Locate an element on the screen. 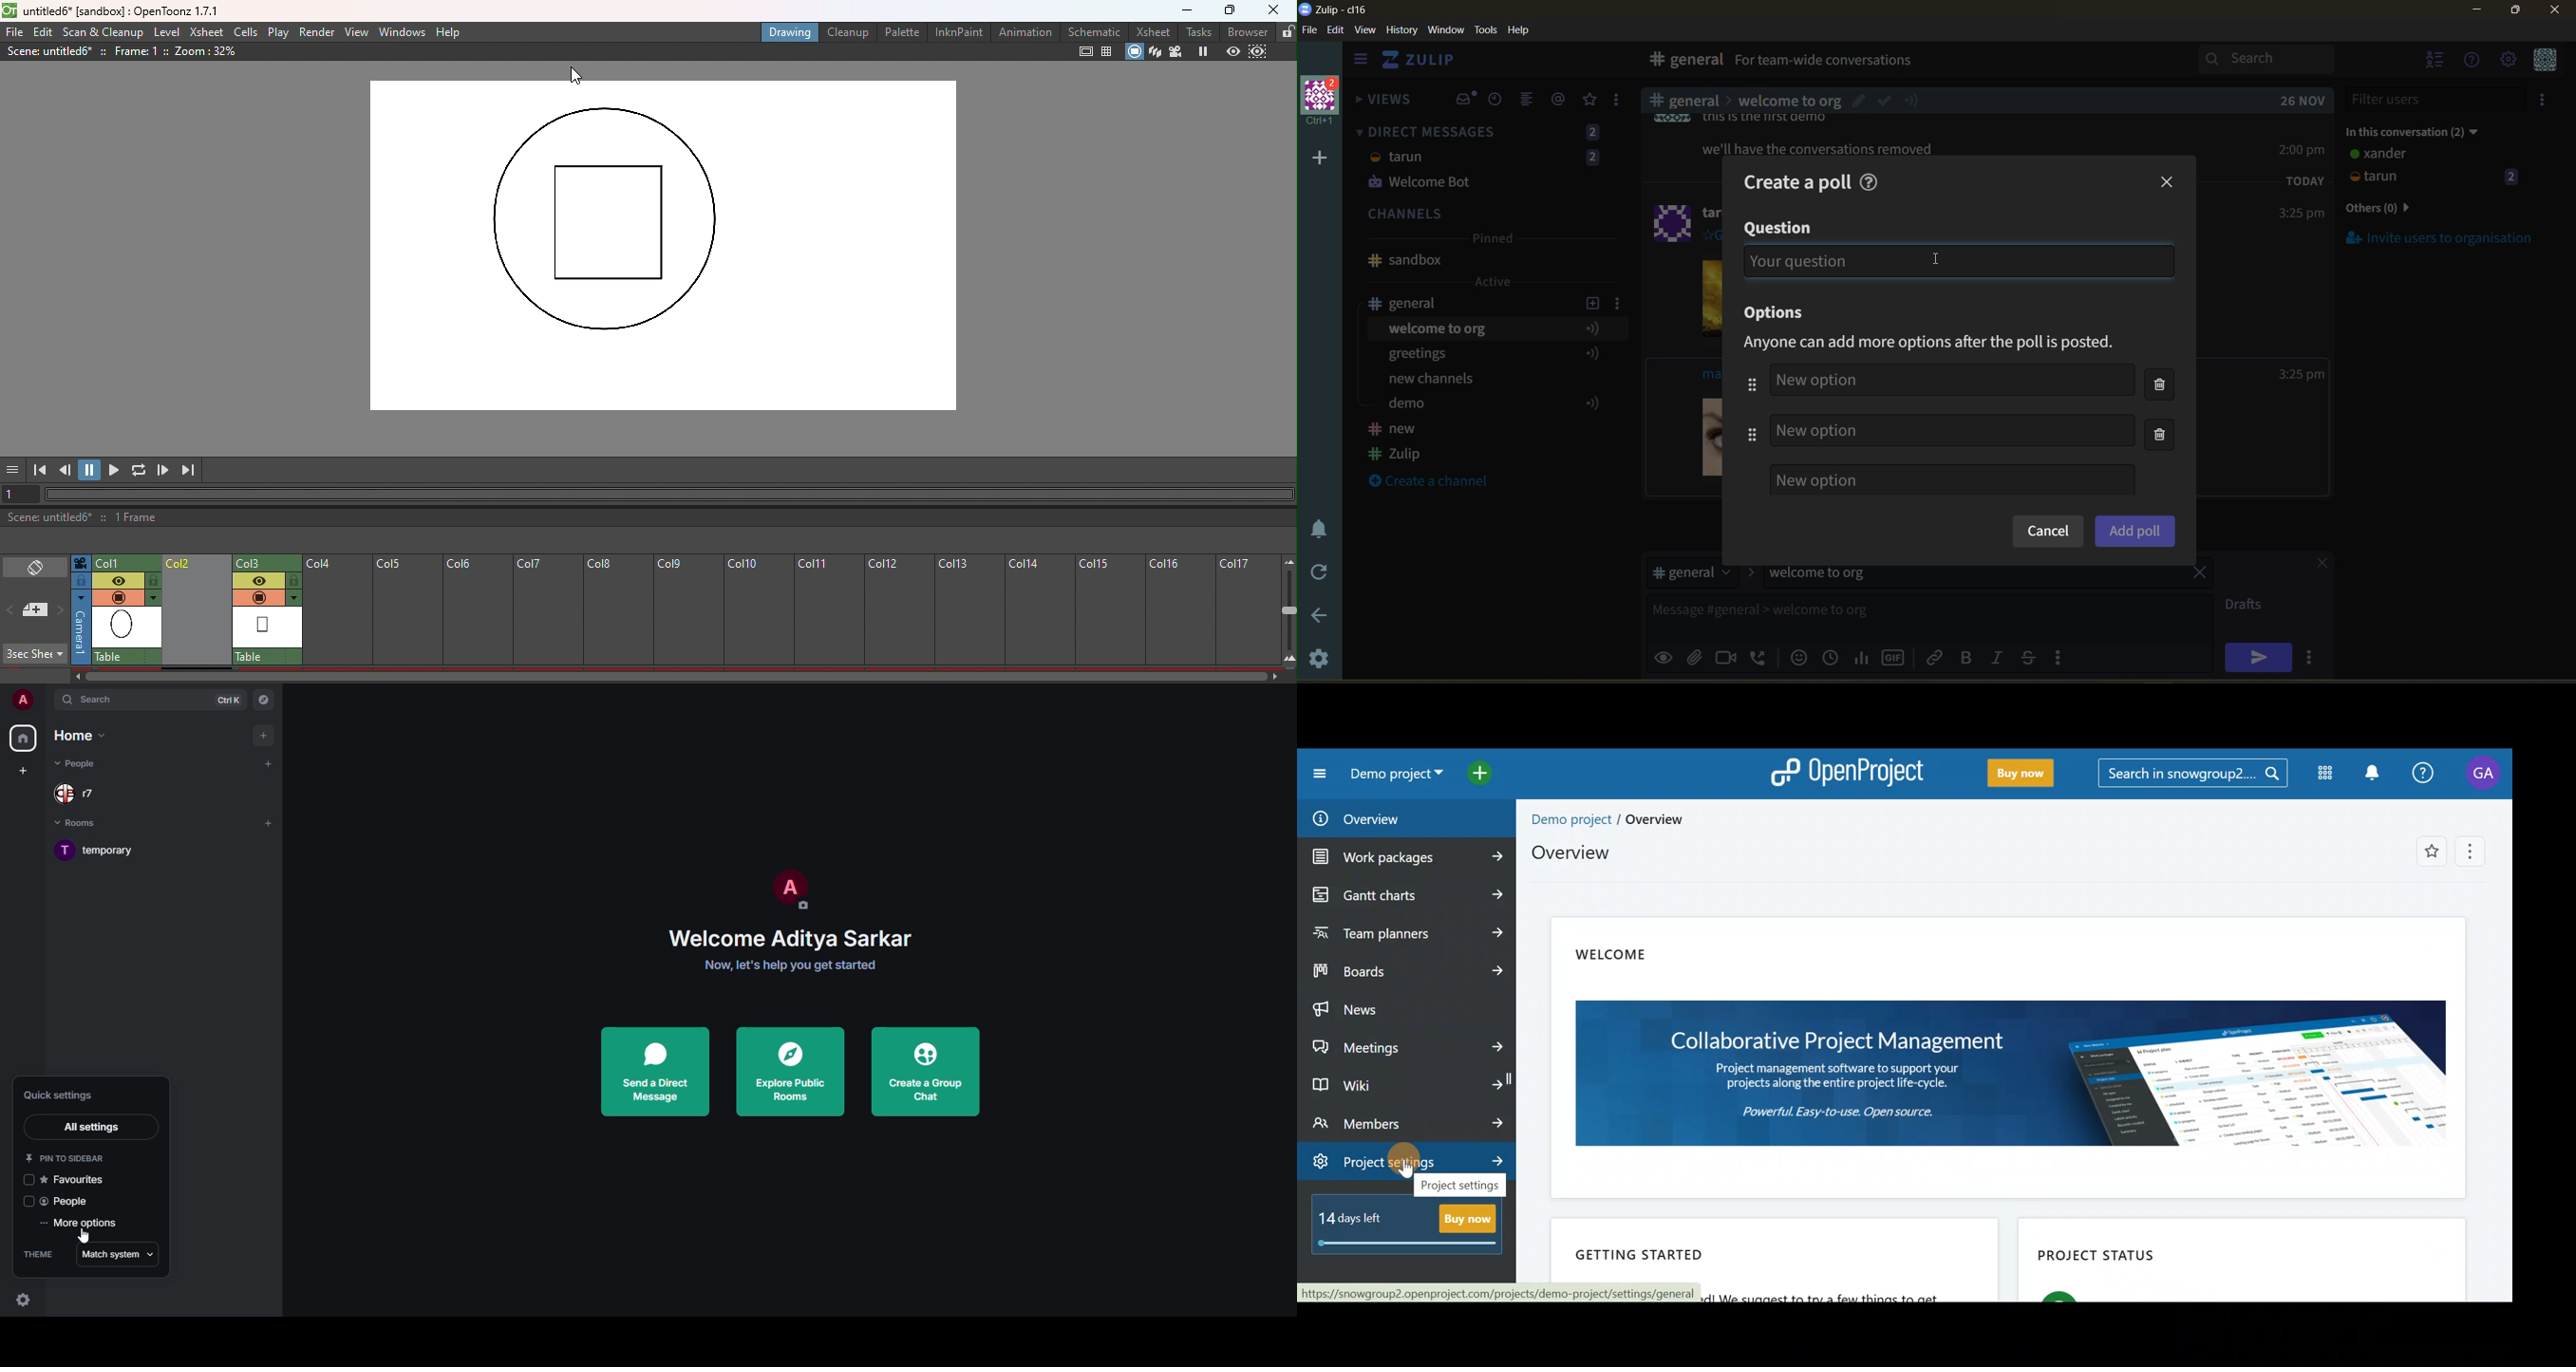  help menu is located at coordinates (2473, 61).